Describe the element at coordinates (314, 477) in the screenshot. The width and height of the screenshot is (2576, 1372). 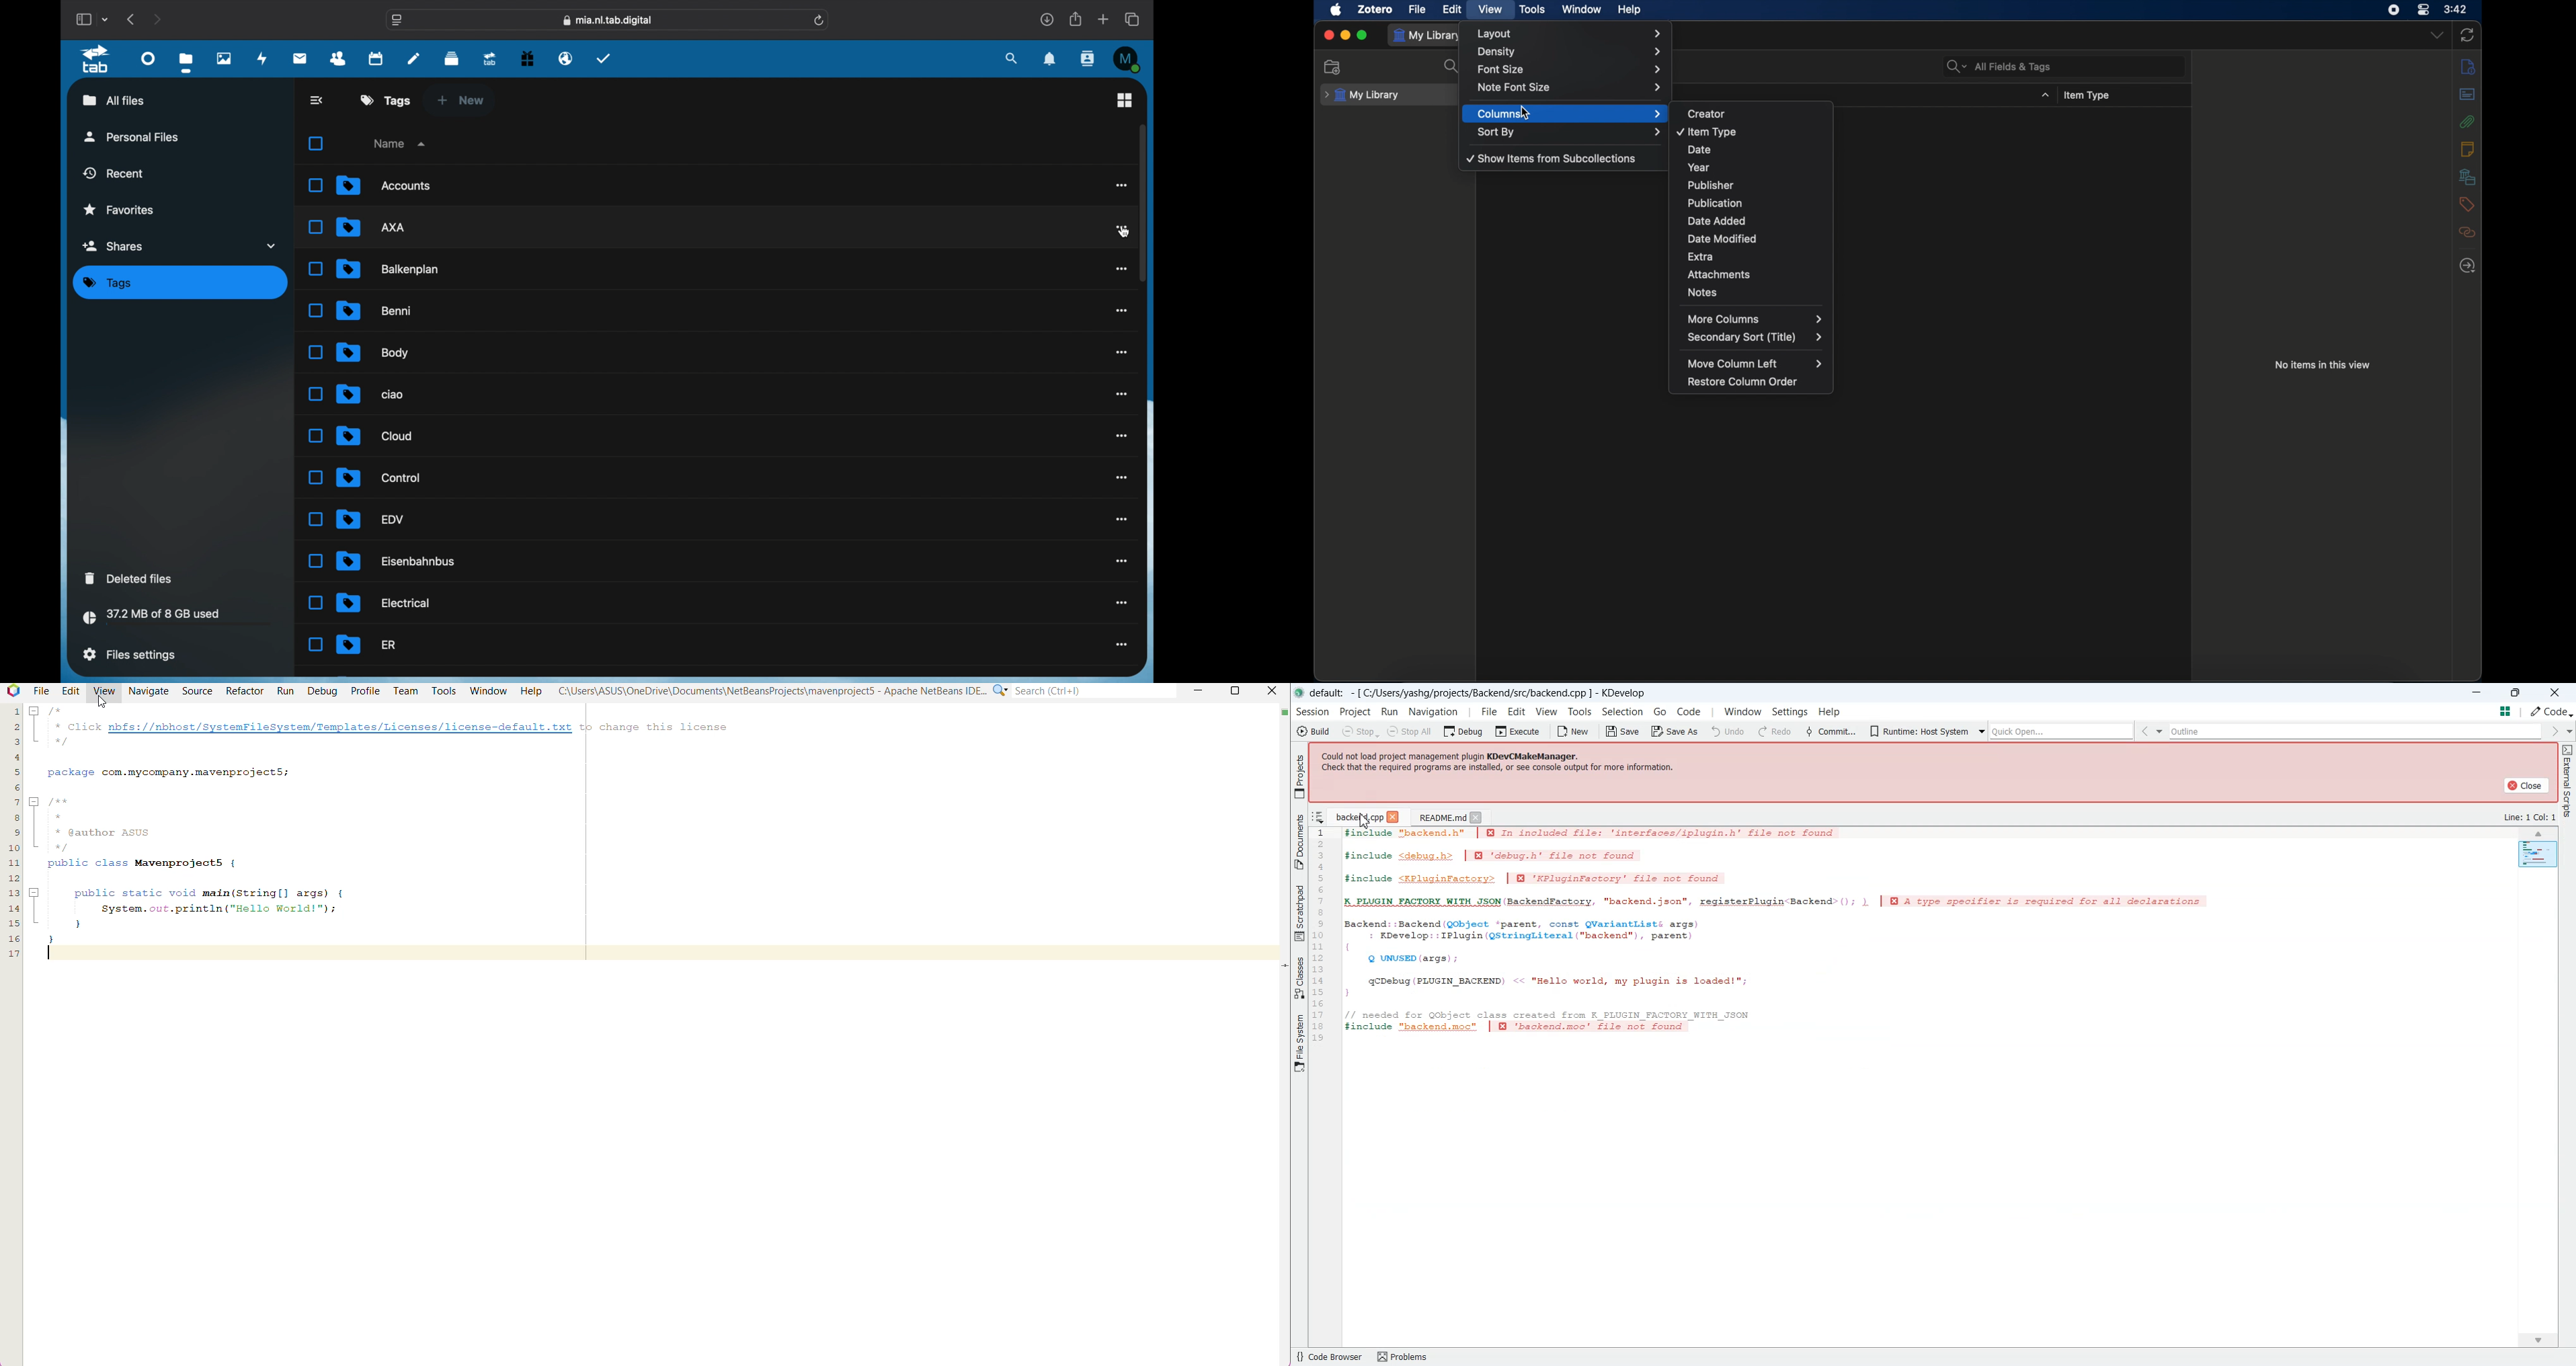
I see `Unselected Checkbox` at that location.